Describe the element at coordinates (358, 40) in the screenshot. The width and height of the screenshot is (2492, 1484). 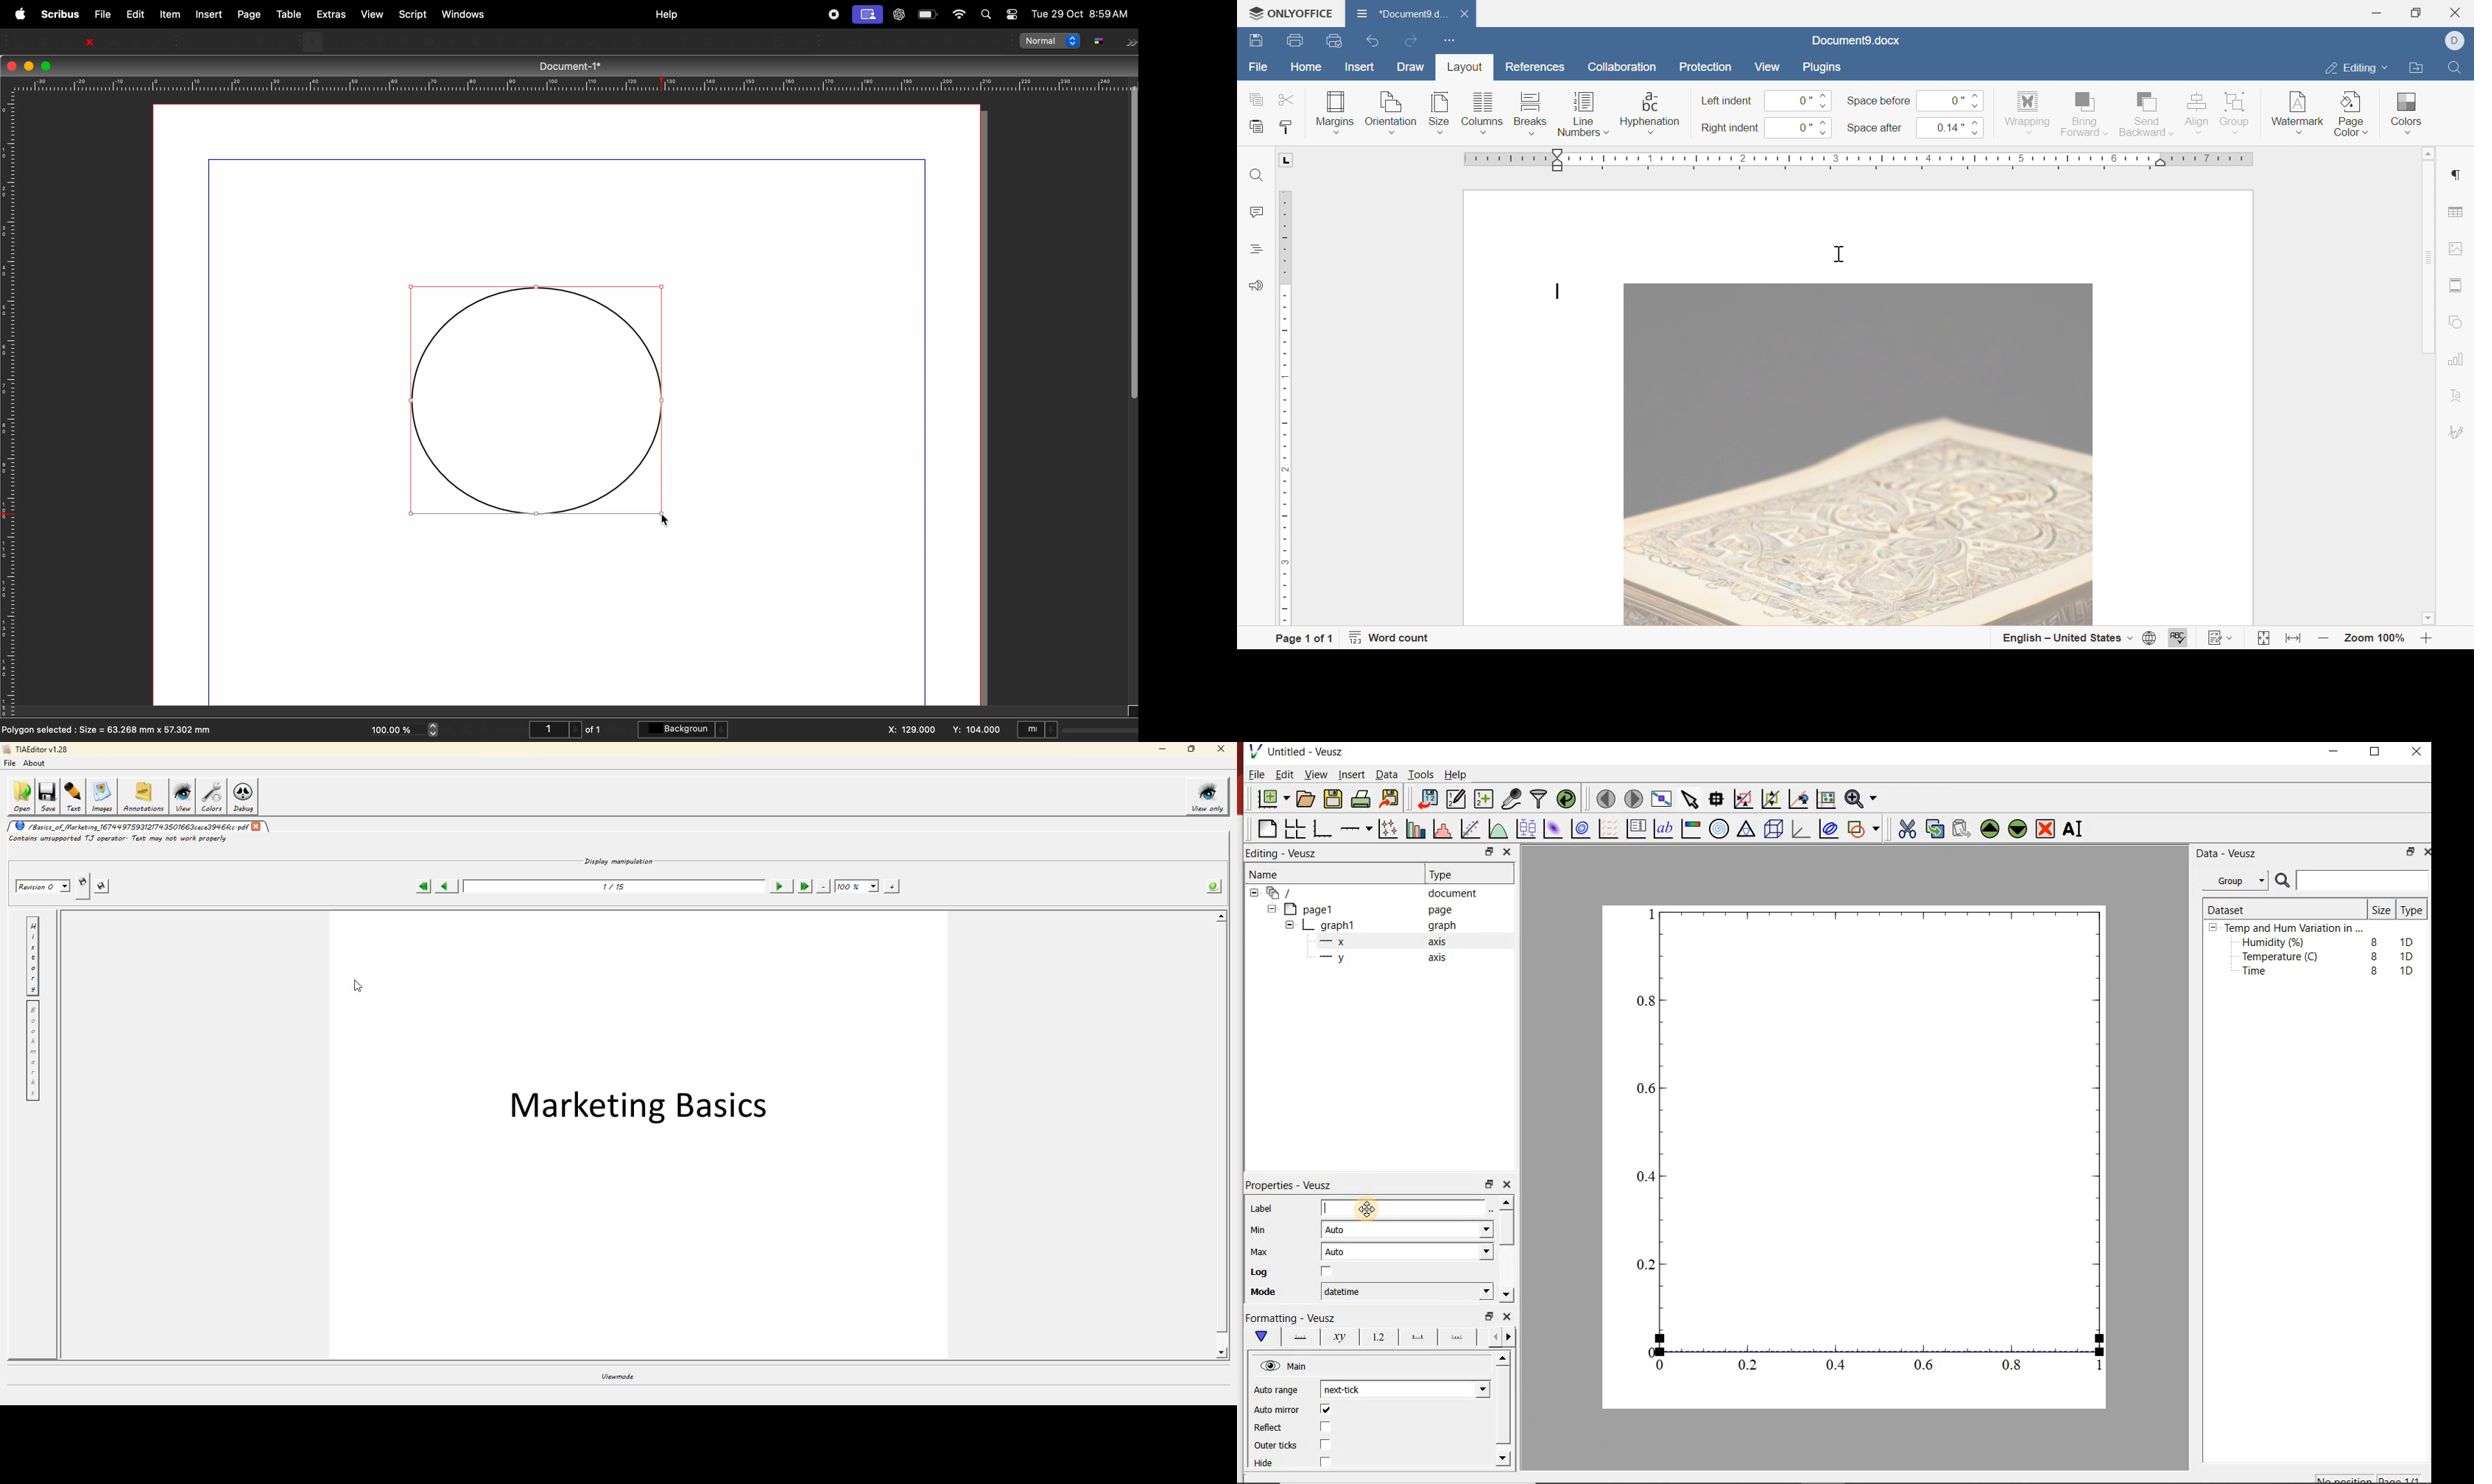
I see `Image frame` at that location.